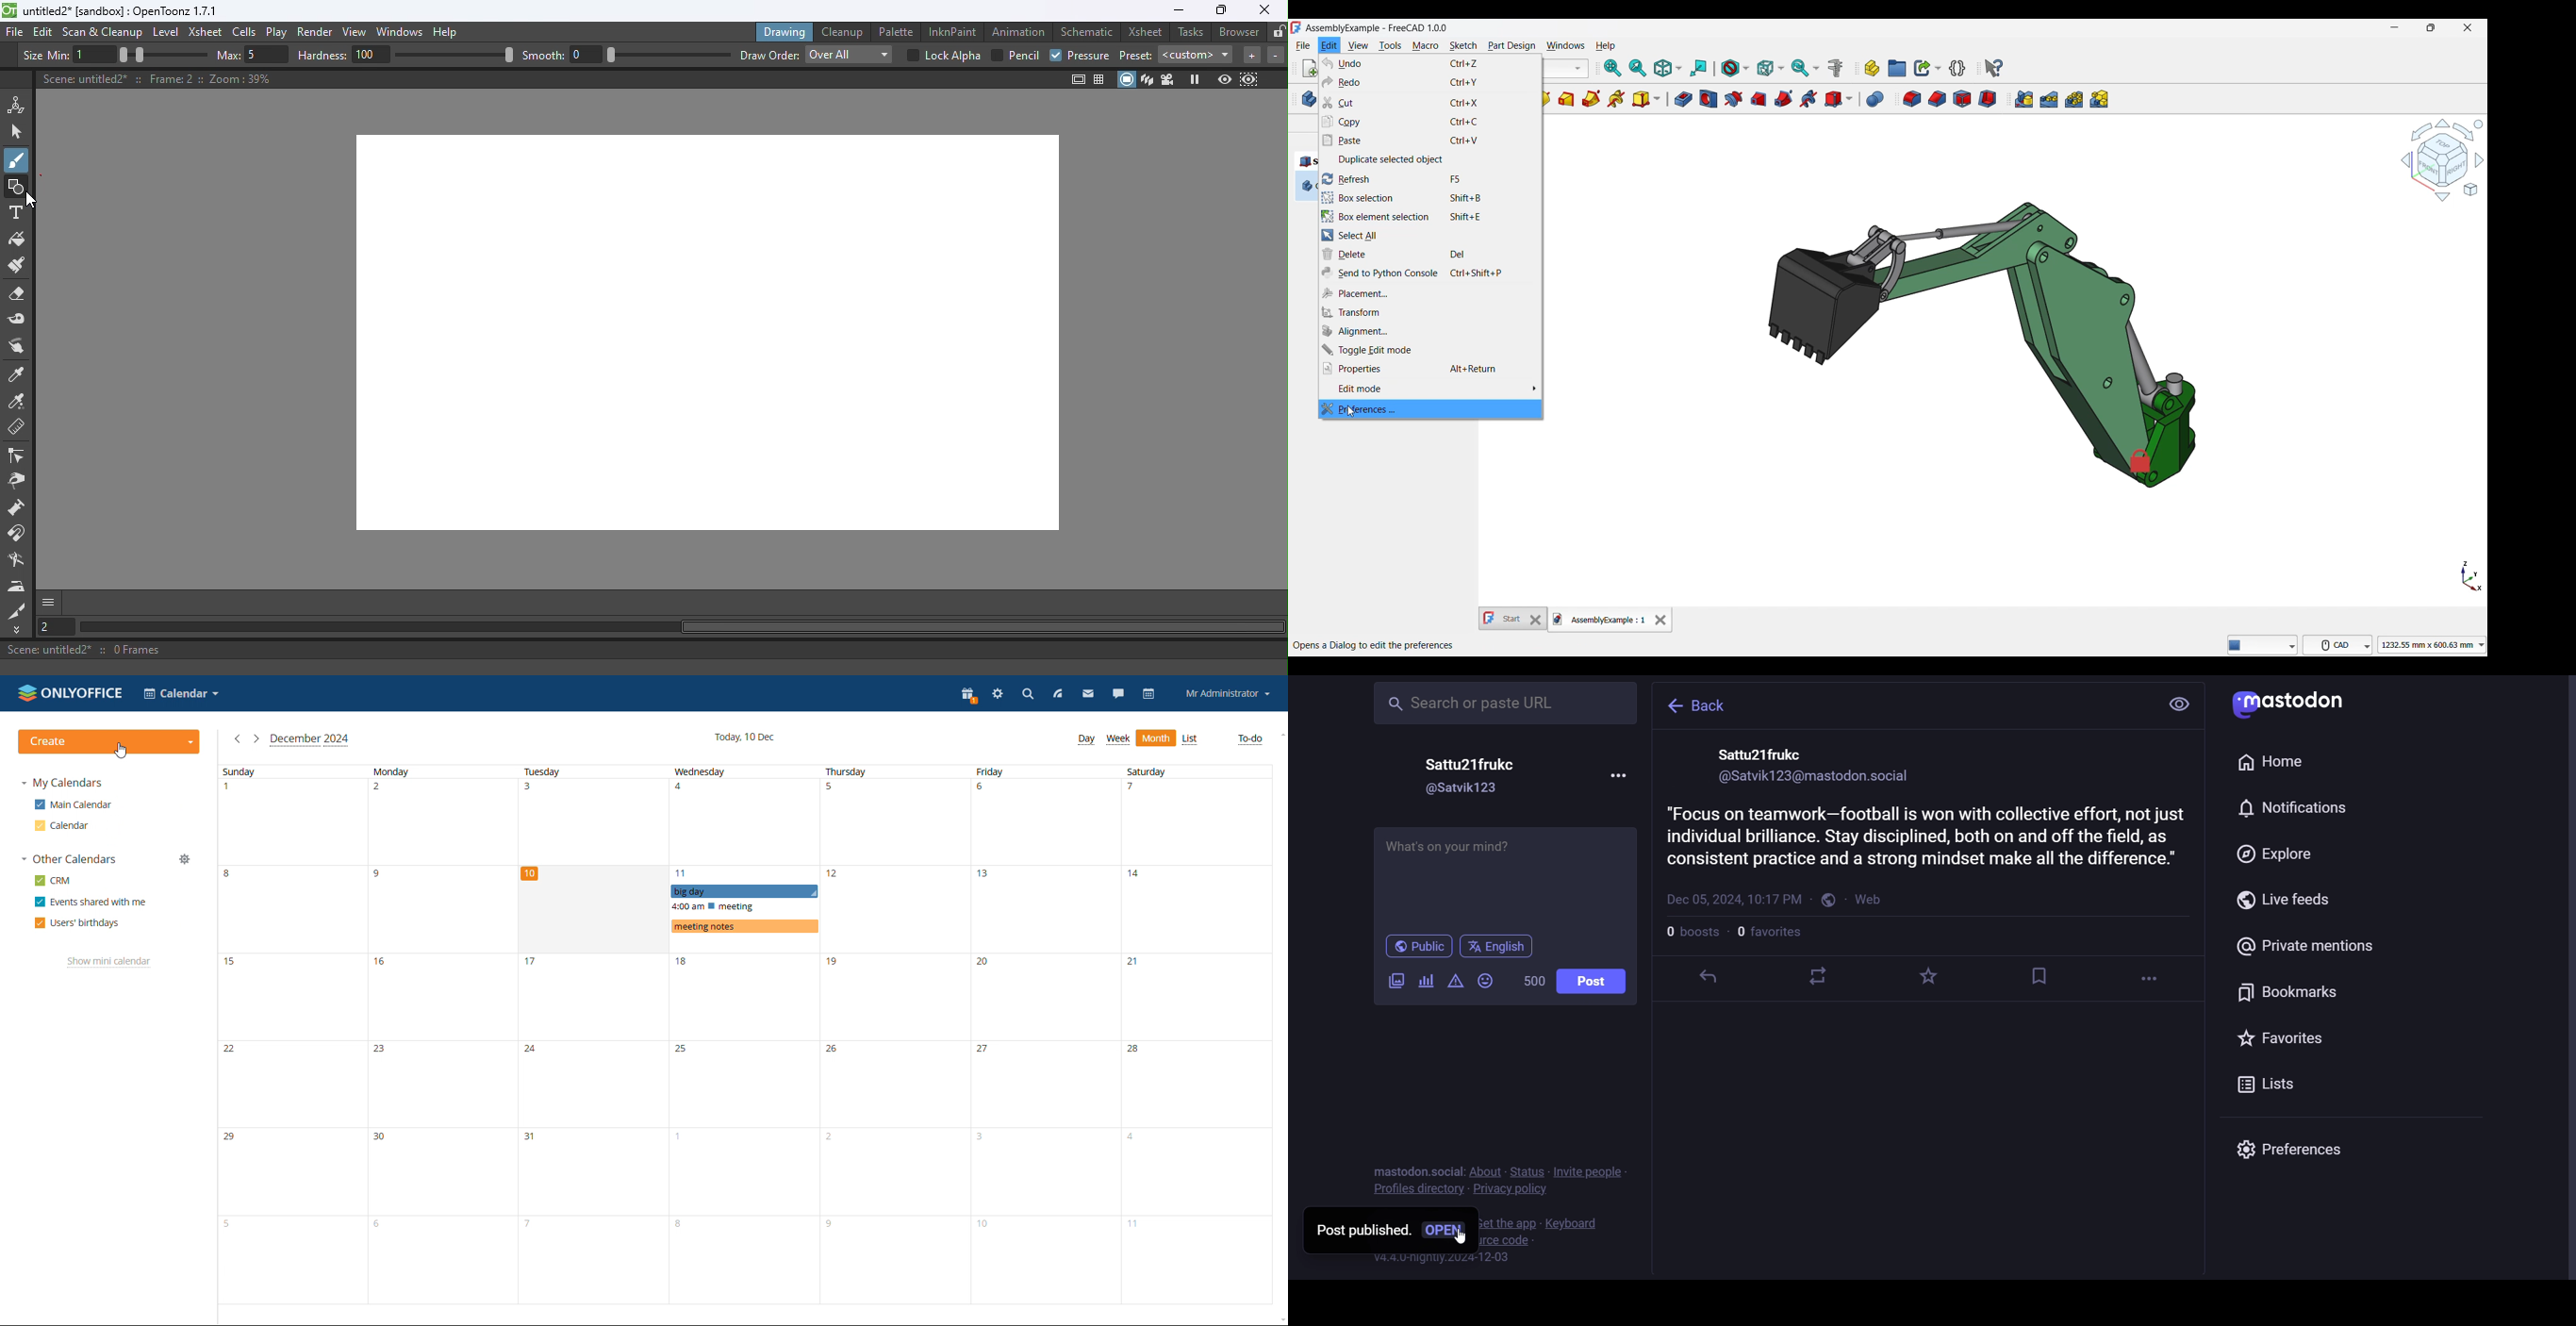 This screenshot has width=2576, height=1344. Describe the element at coordinates (1668, 68) in the screenshot. I see `Isometric options` at that location.